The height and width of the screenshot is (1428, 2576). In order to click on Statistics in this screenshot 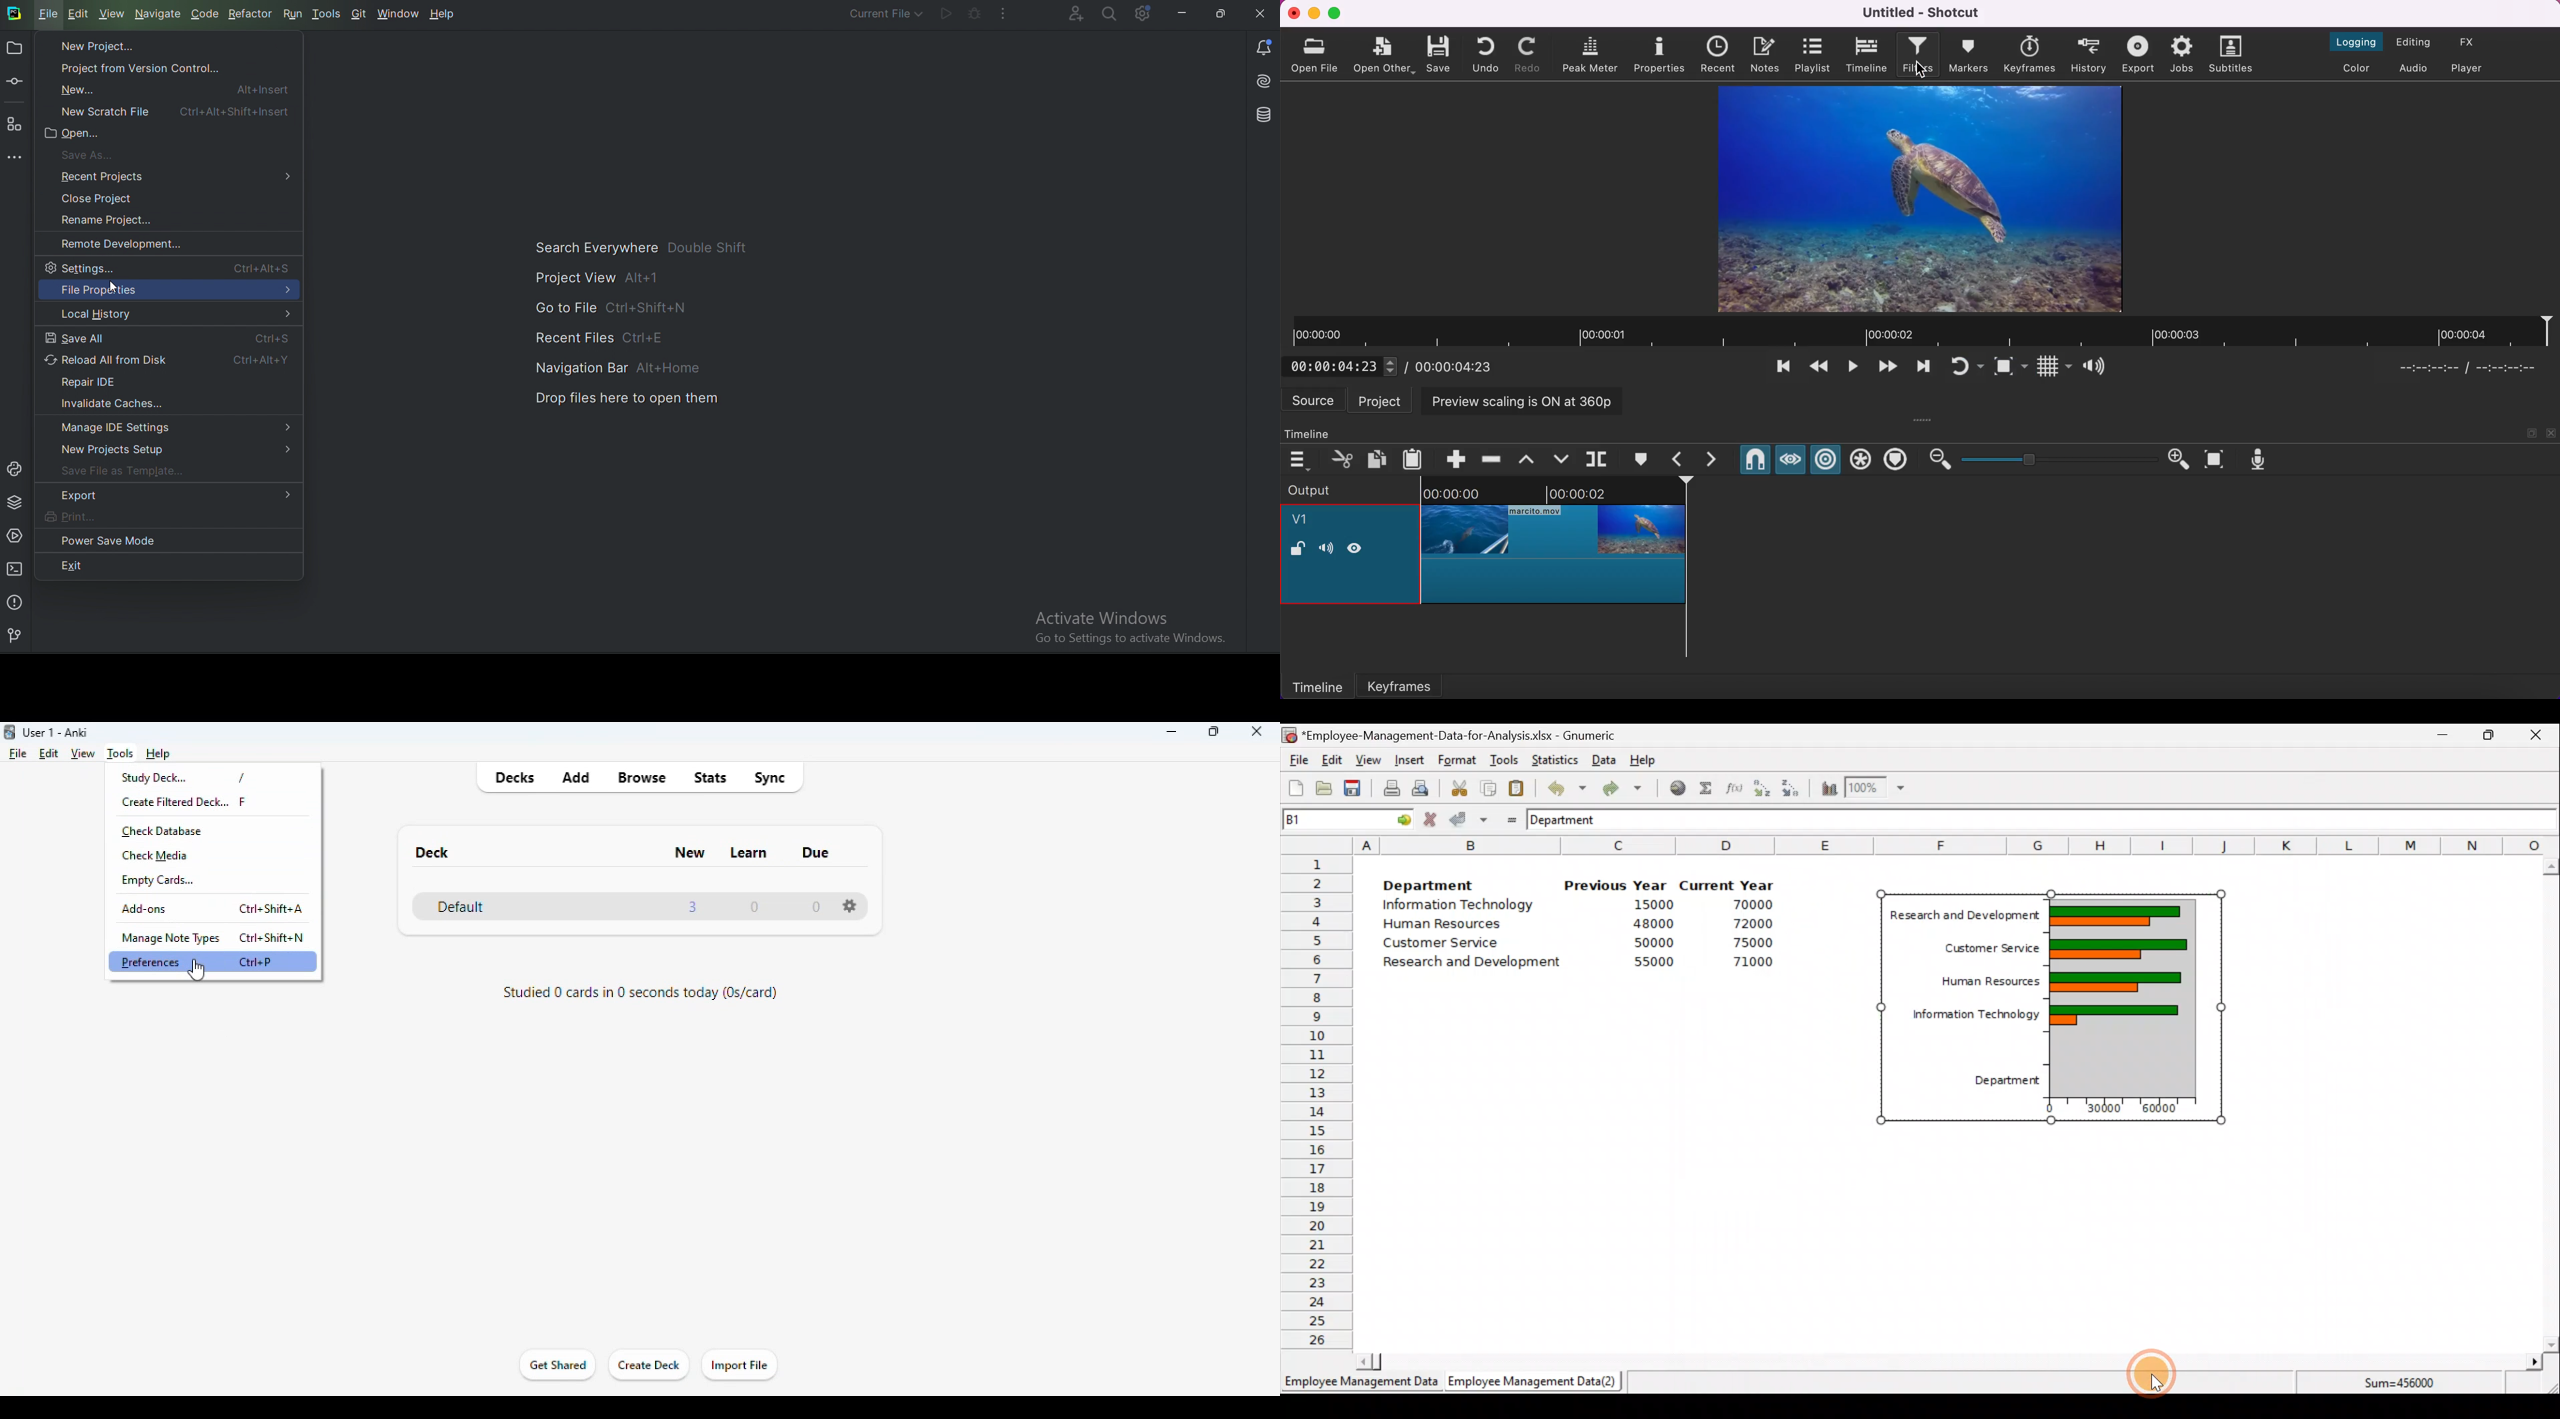, I will do `click(1552, 758)`.